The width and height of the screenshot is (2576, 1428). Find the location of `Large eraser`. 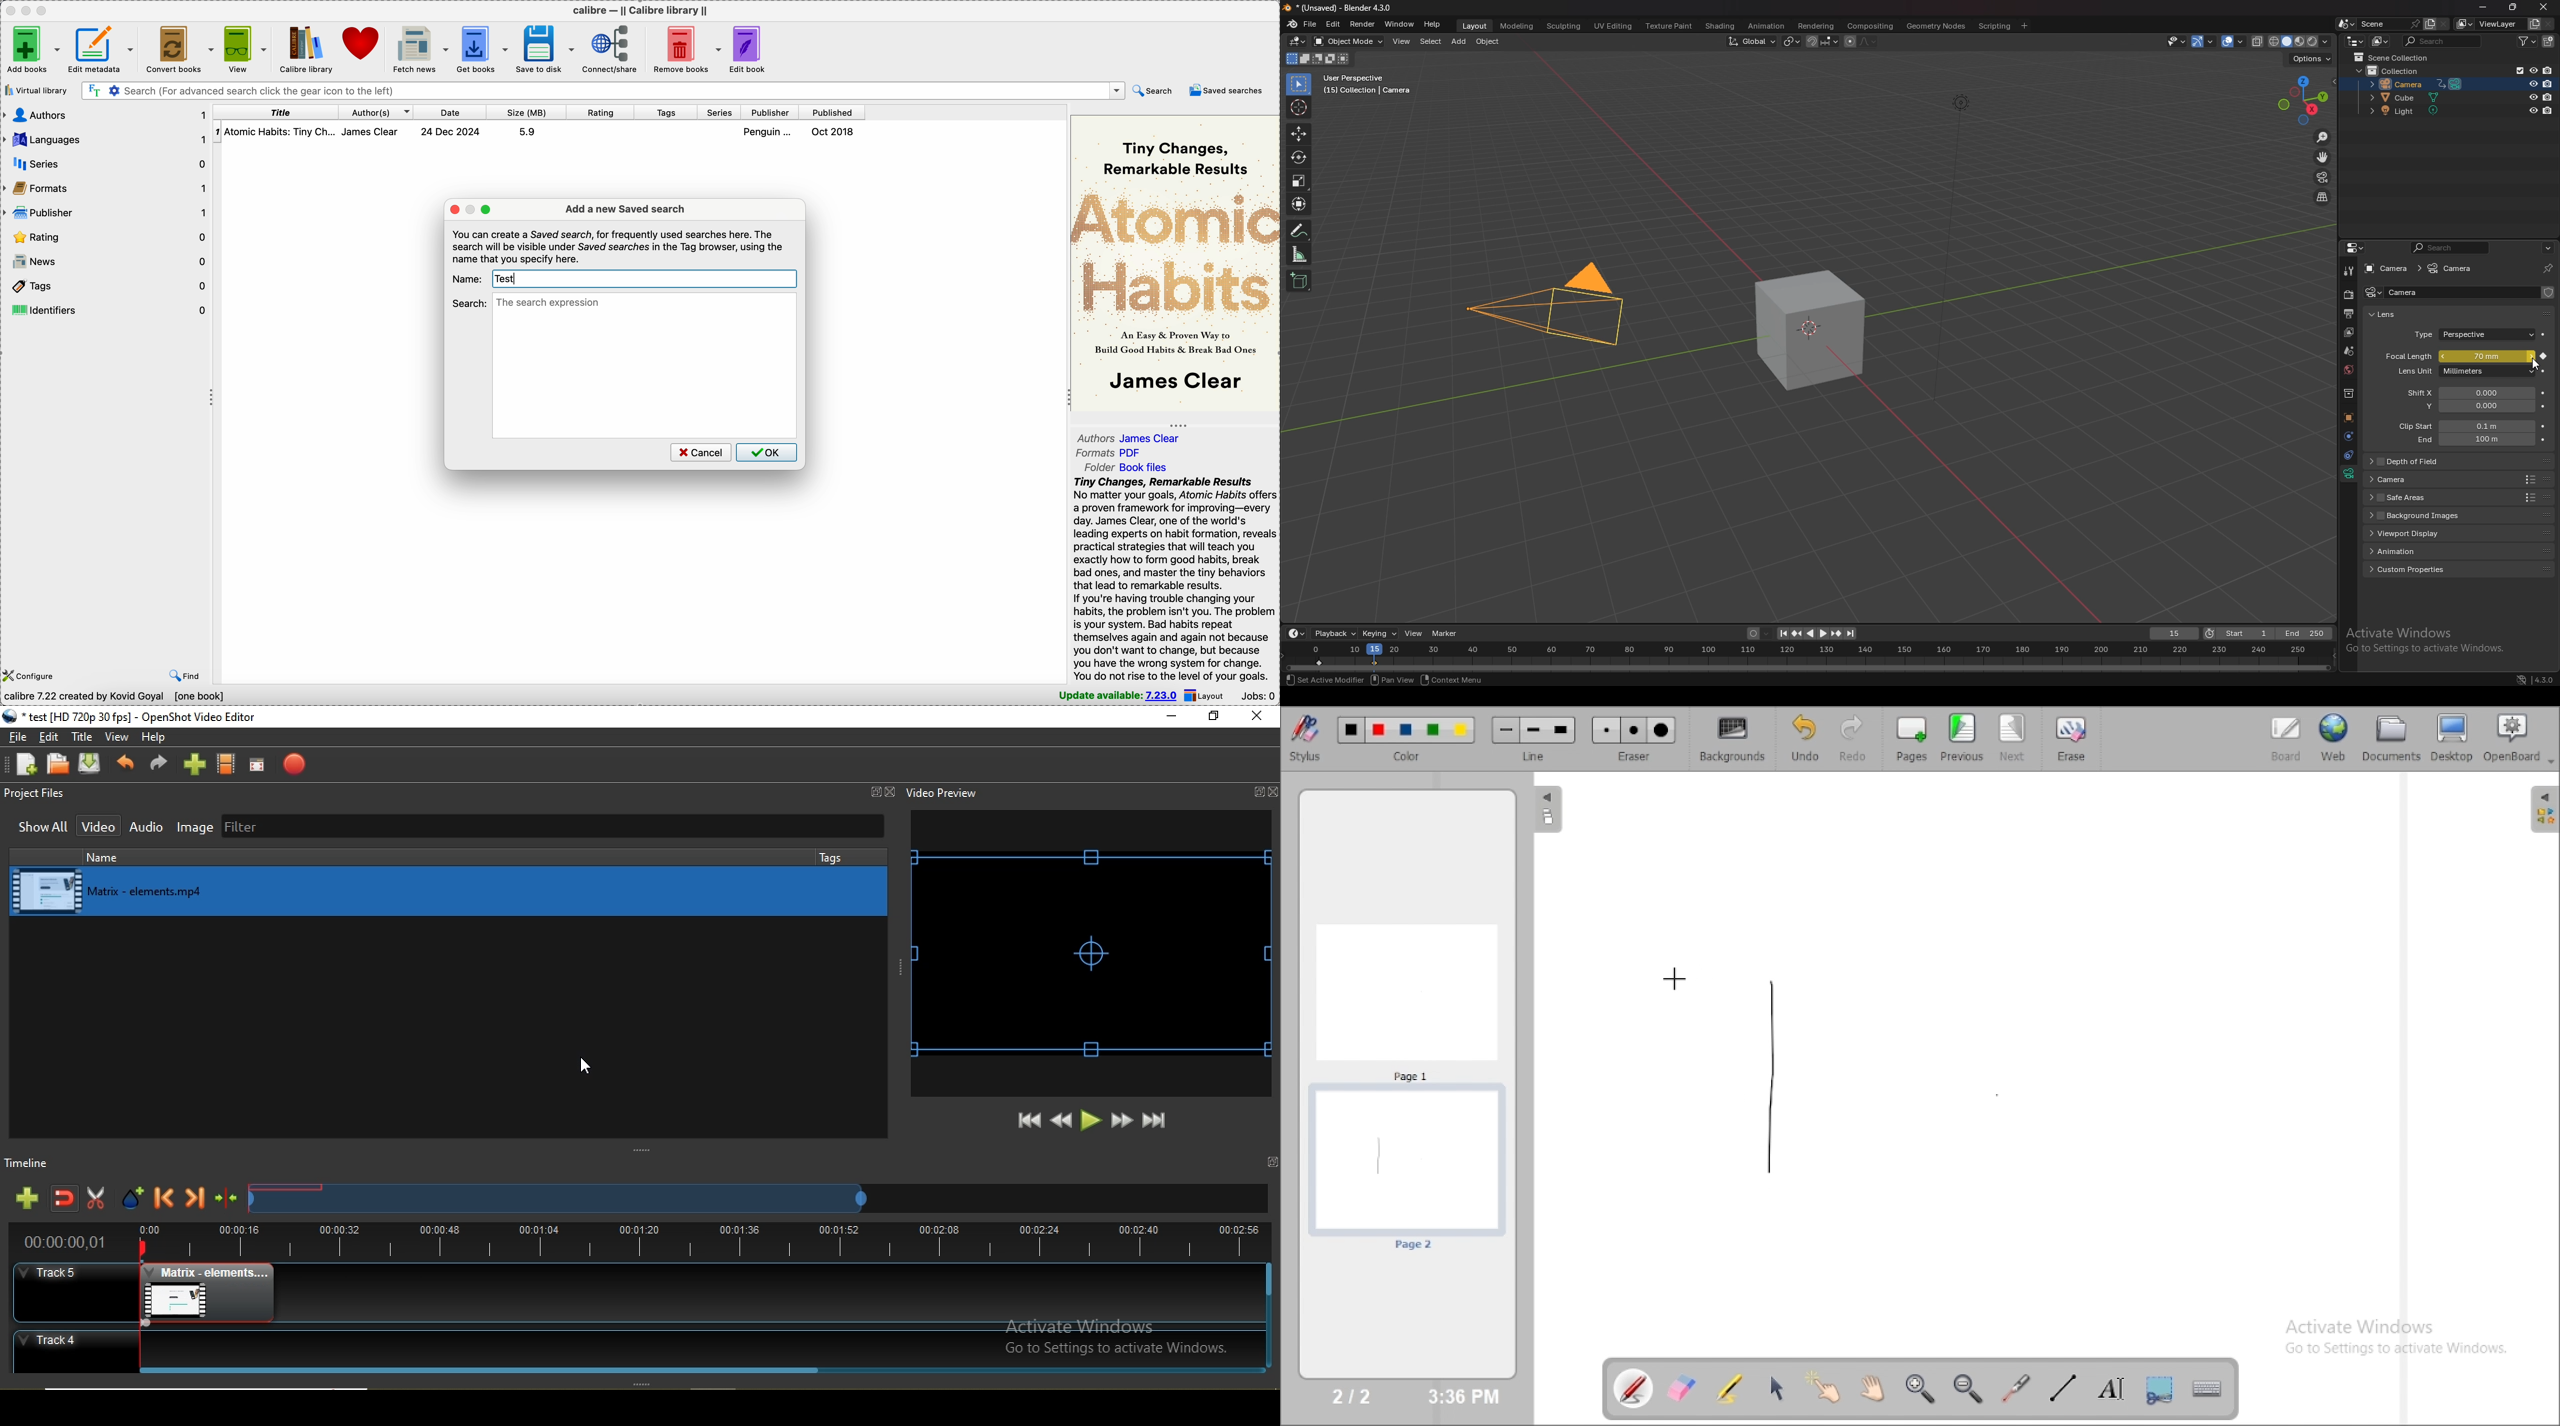

Large eraser is located at coordinates (1662, 731).